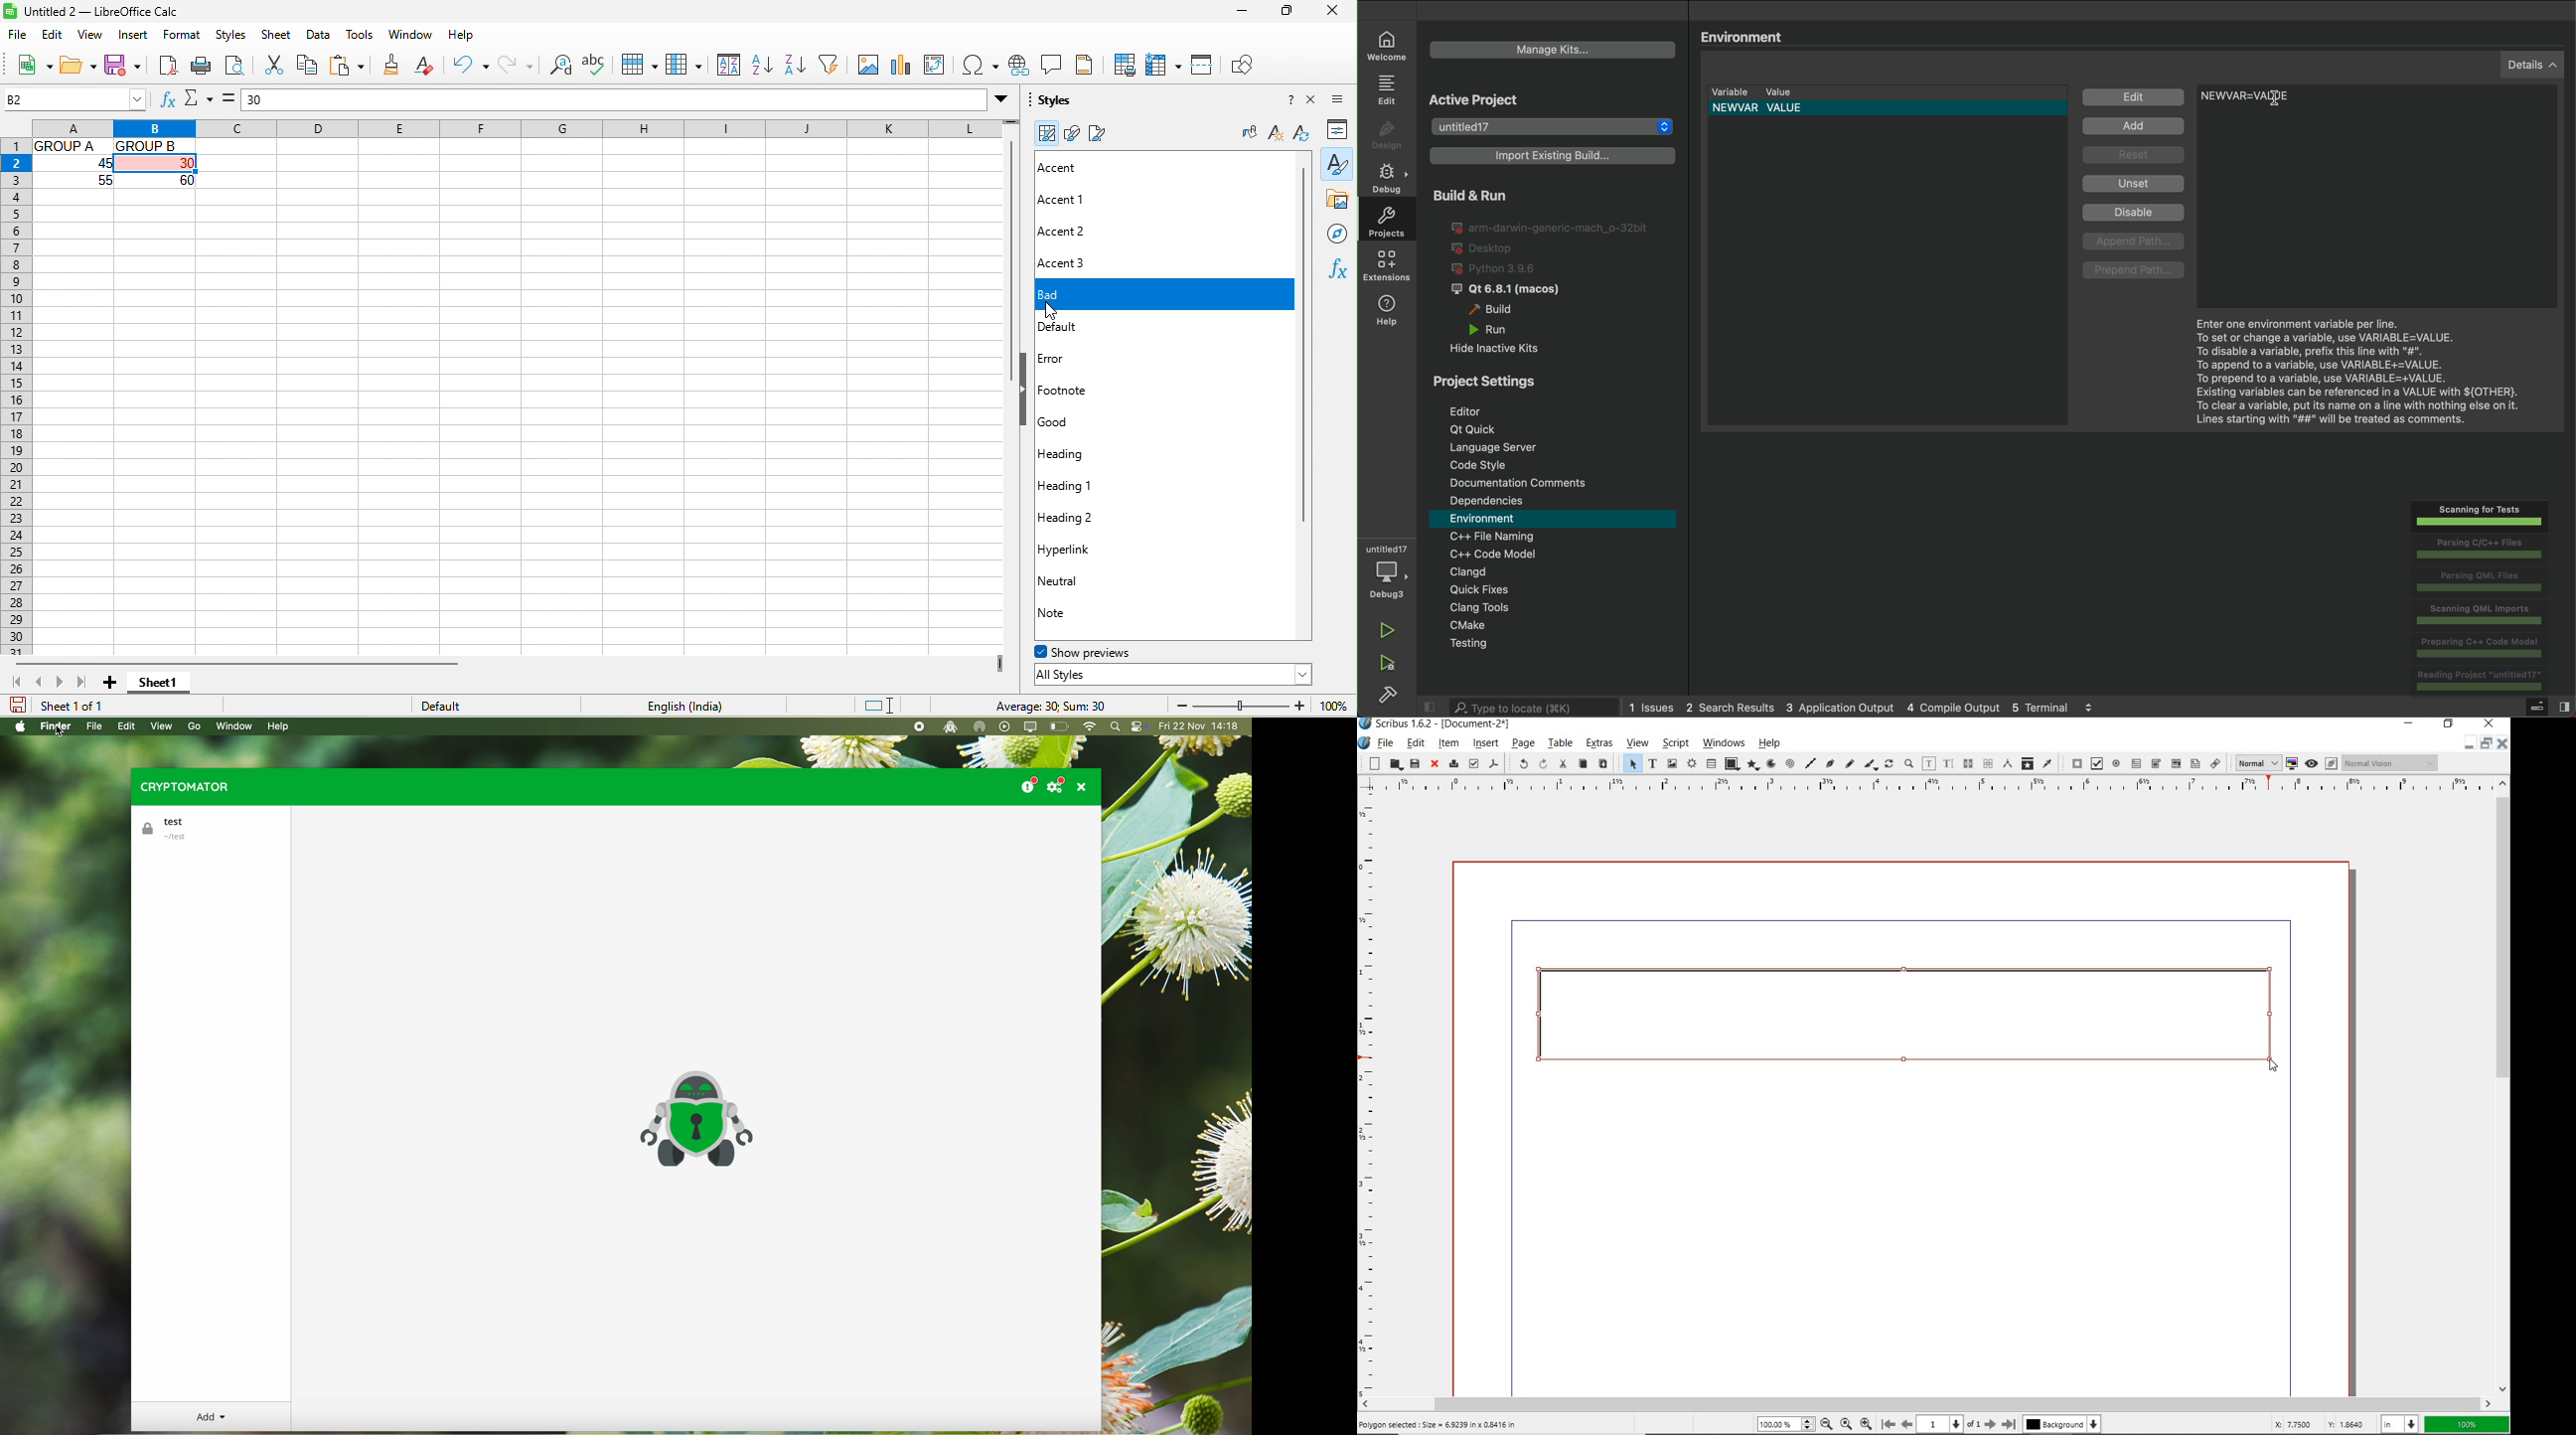  What do you see at coordinates (1453, 764) in the screenshot?
I see `print` at bounding box center [1453, 764].